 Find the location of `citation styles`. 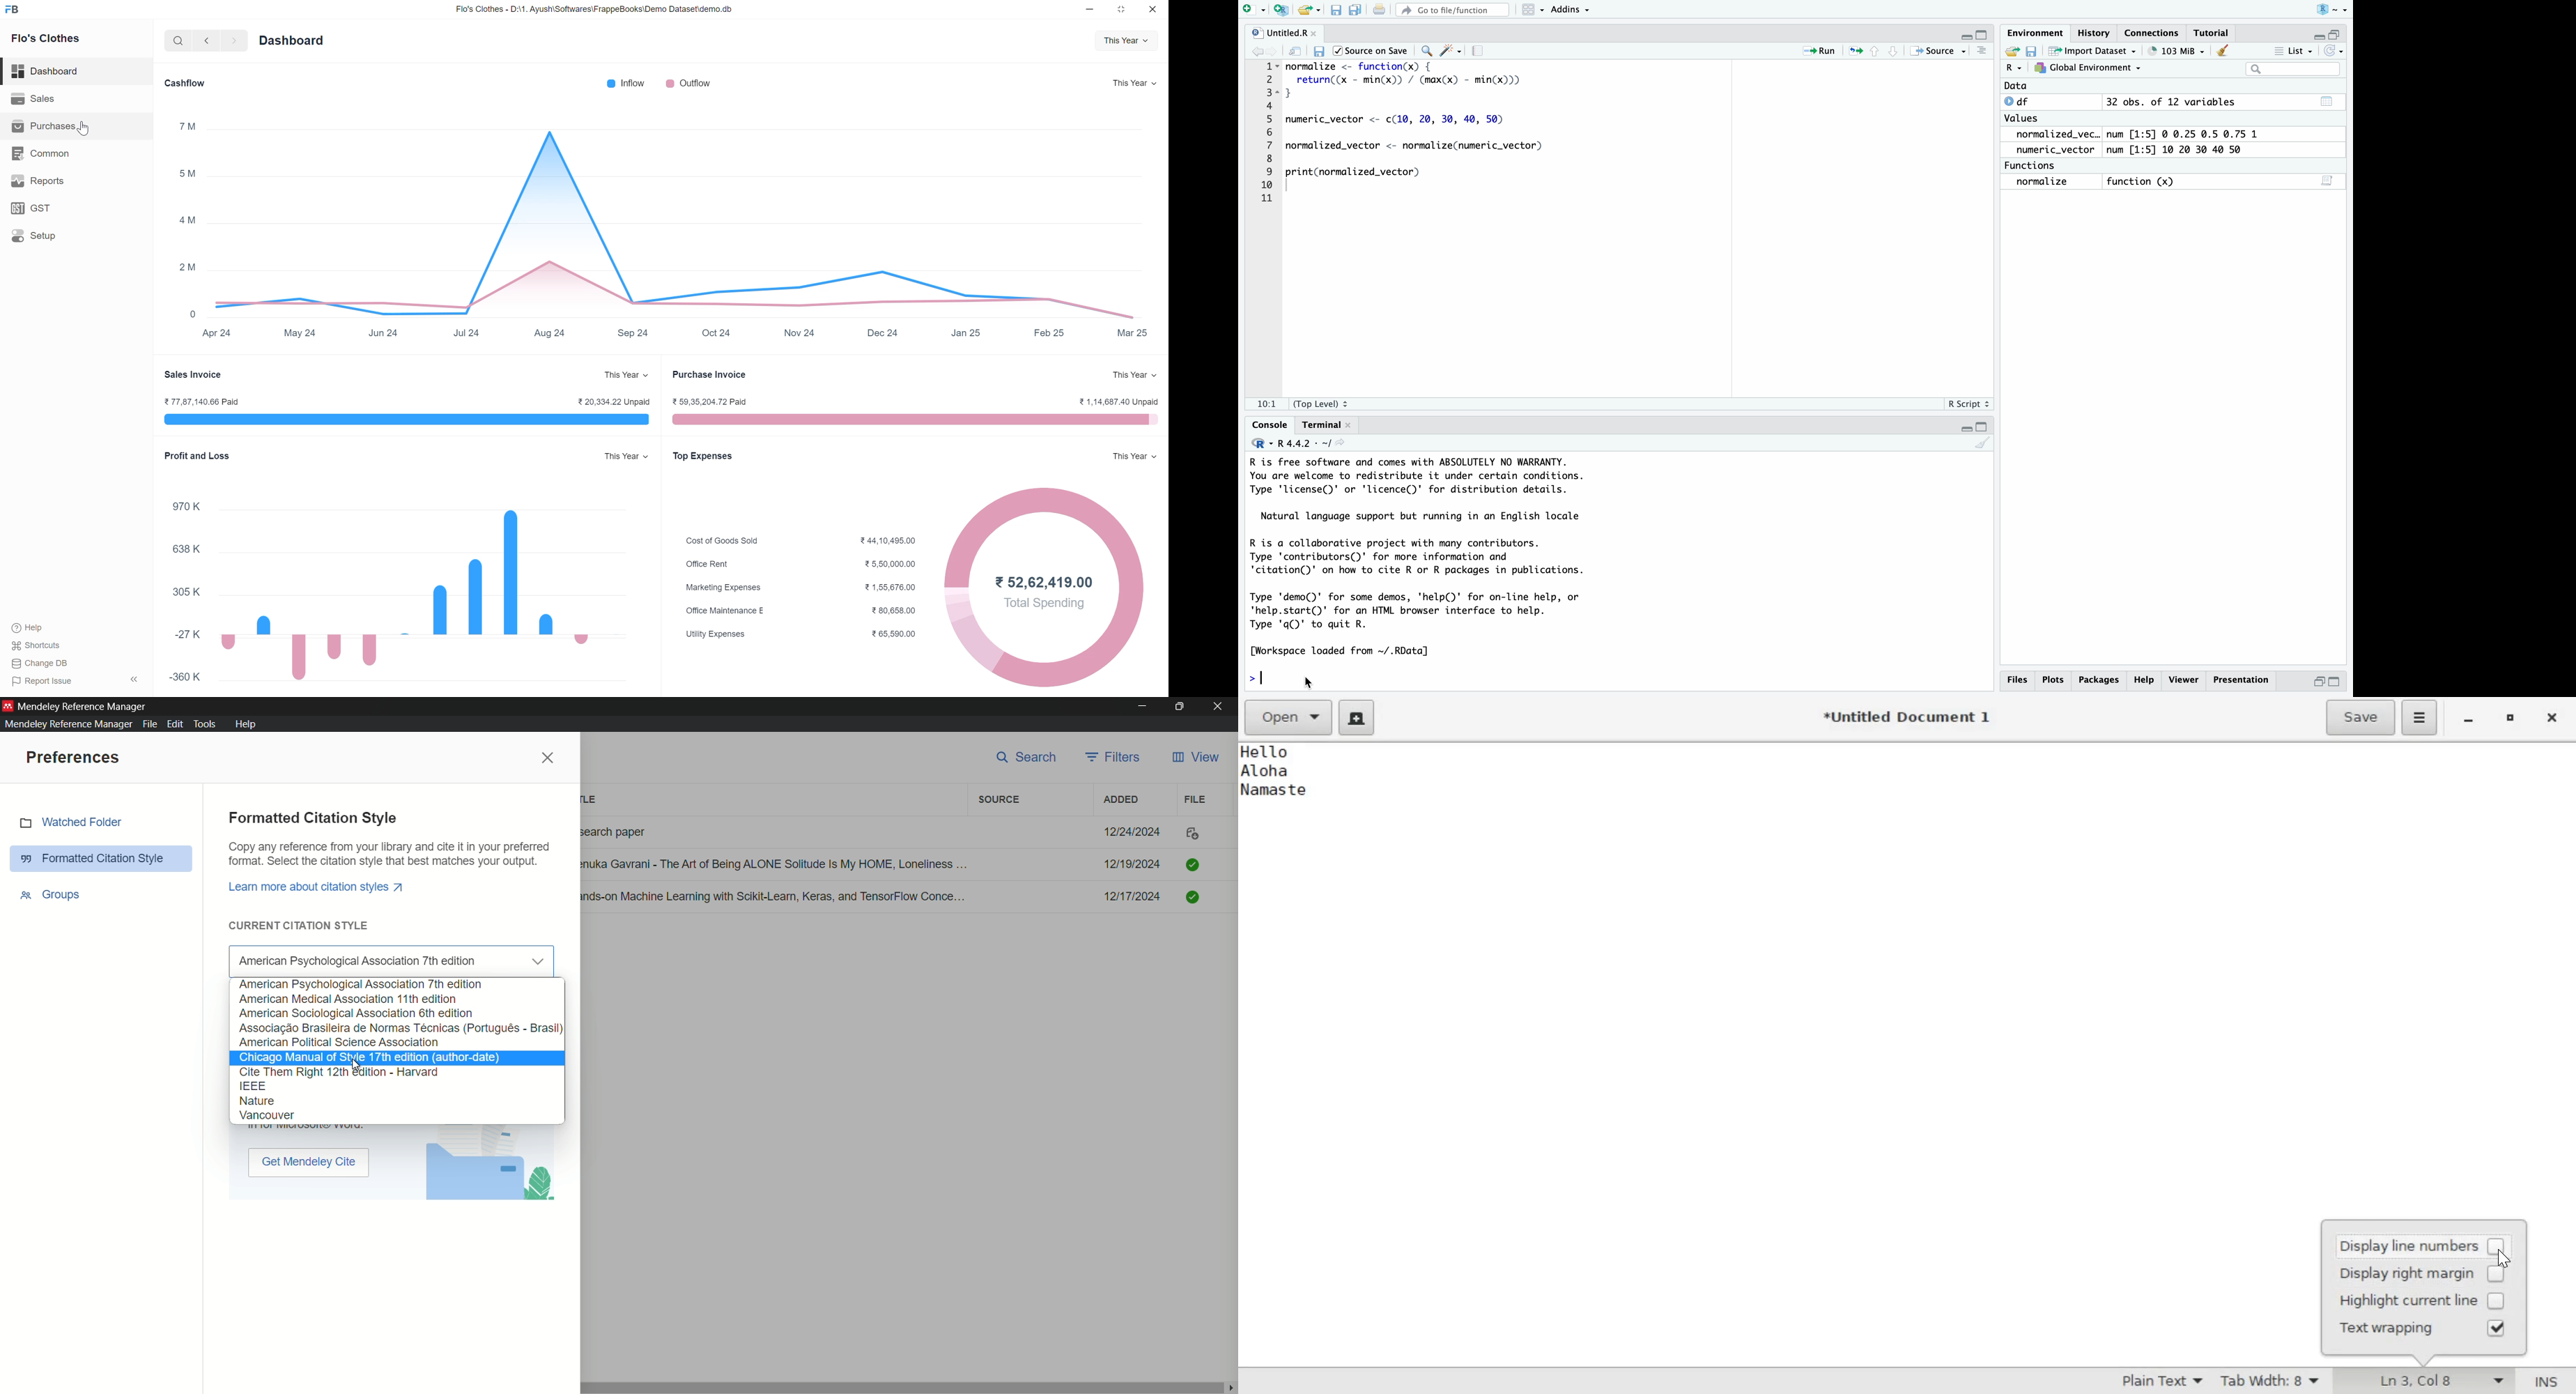

citation styles is located at coordinates (380, 1116).